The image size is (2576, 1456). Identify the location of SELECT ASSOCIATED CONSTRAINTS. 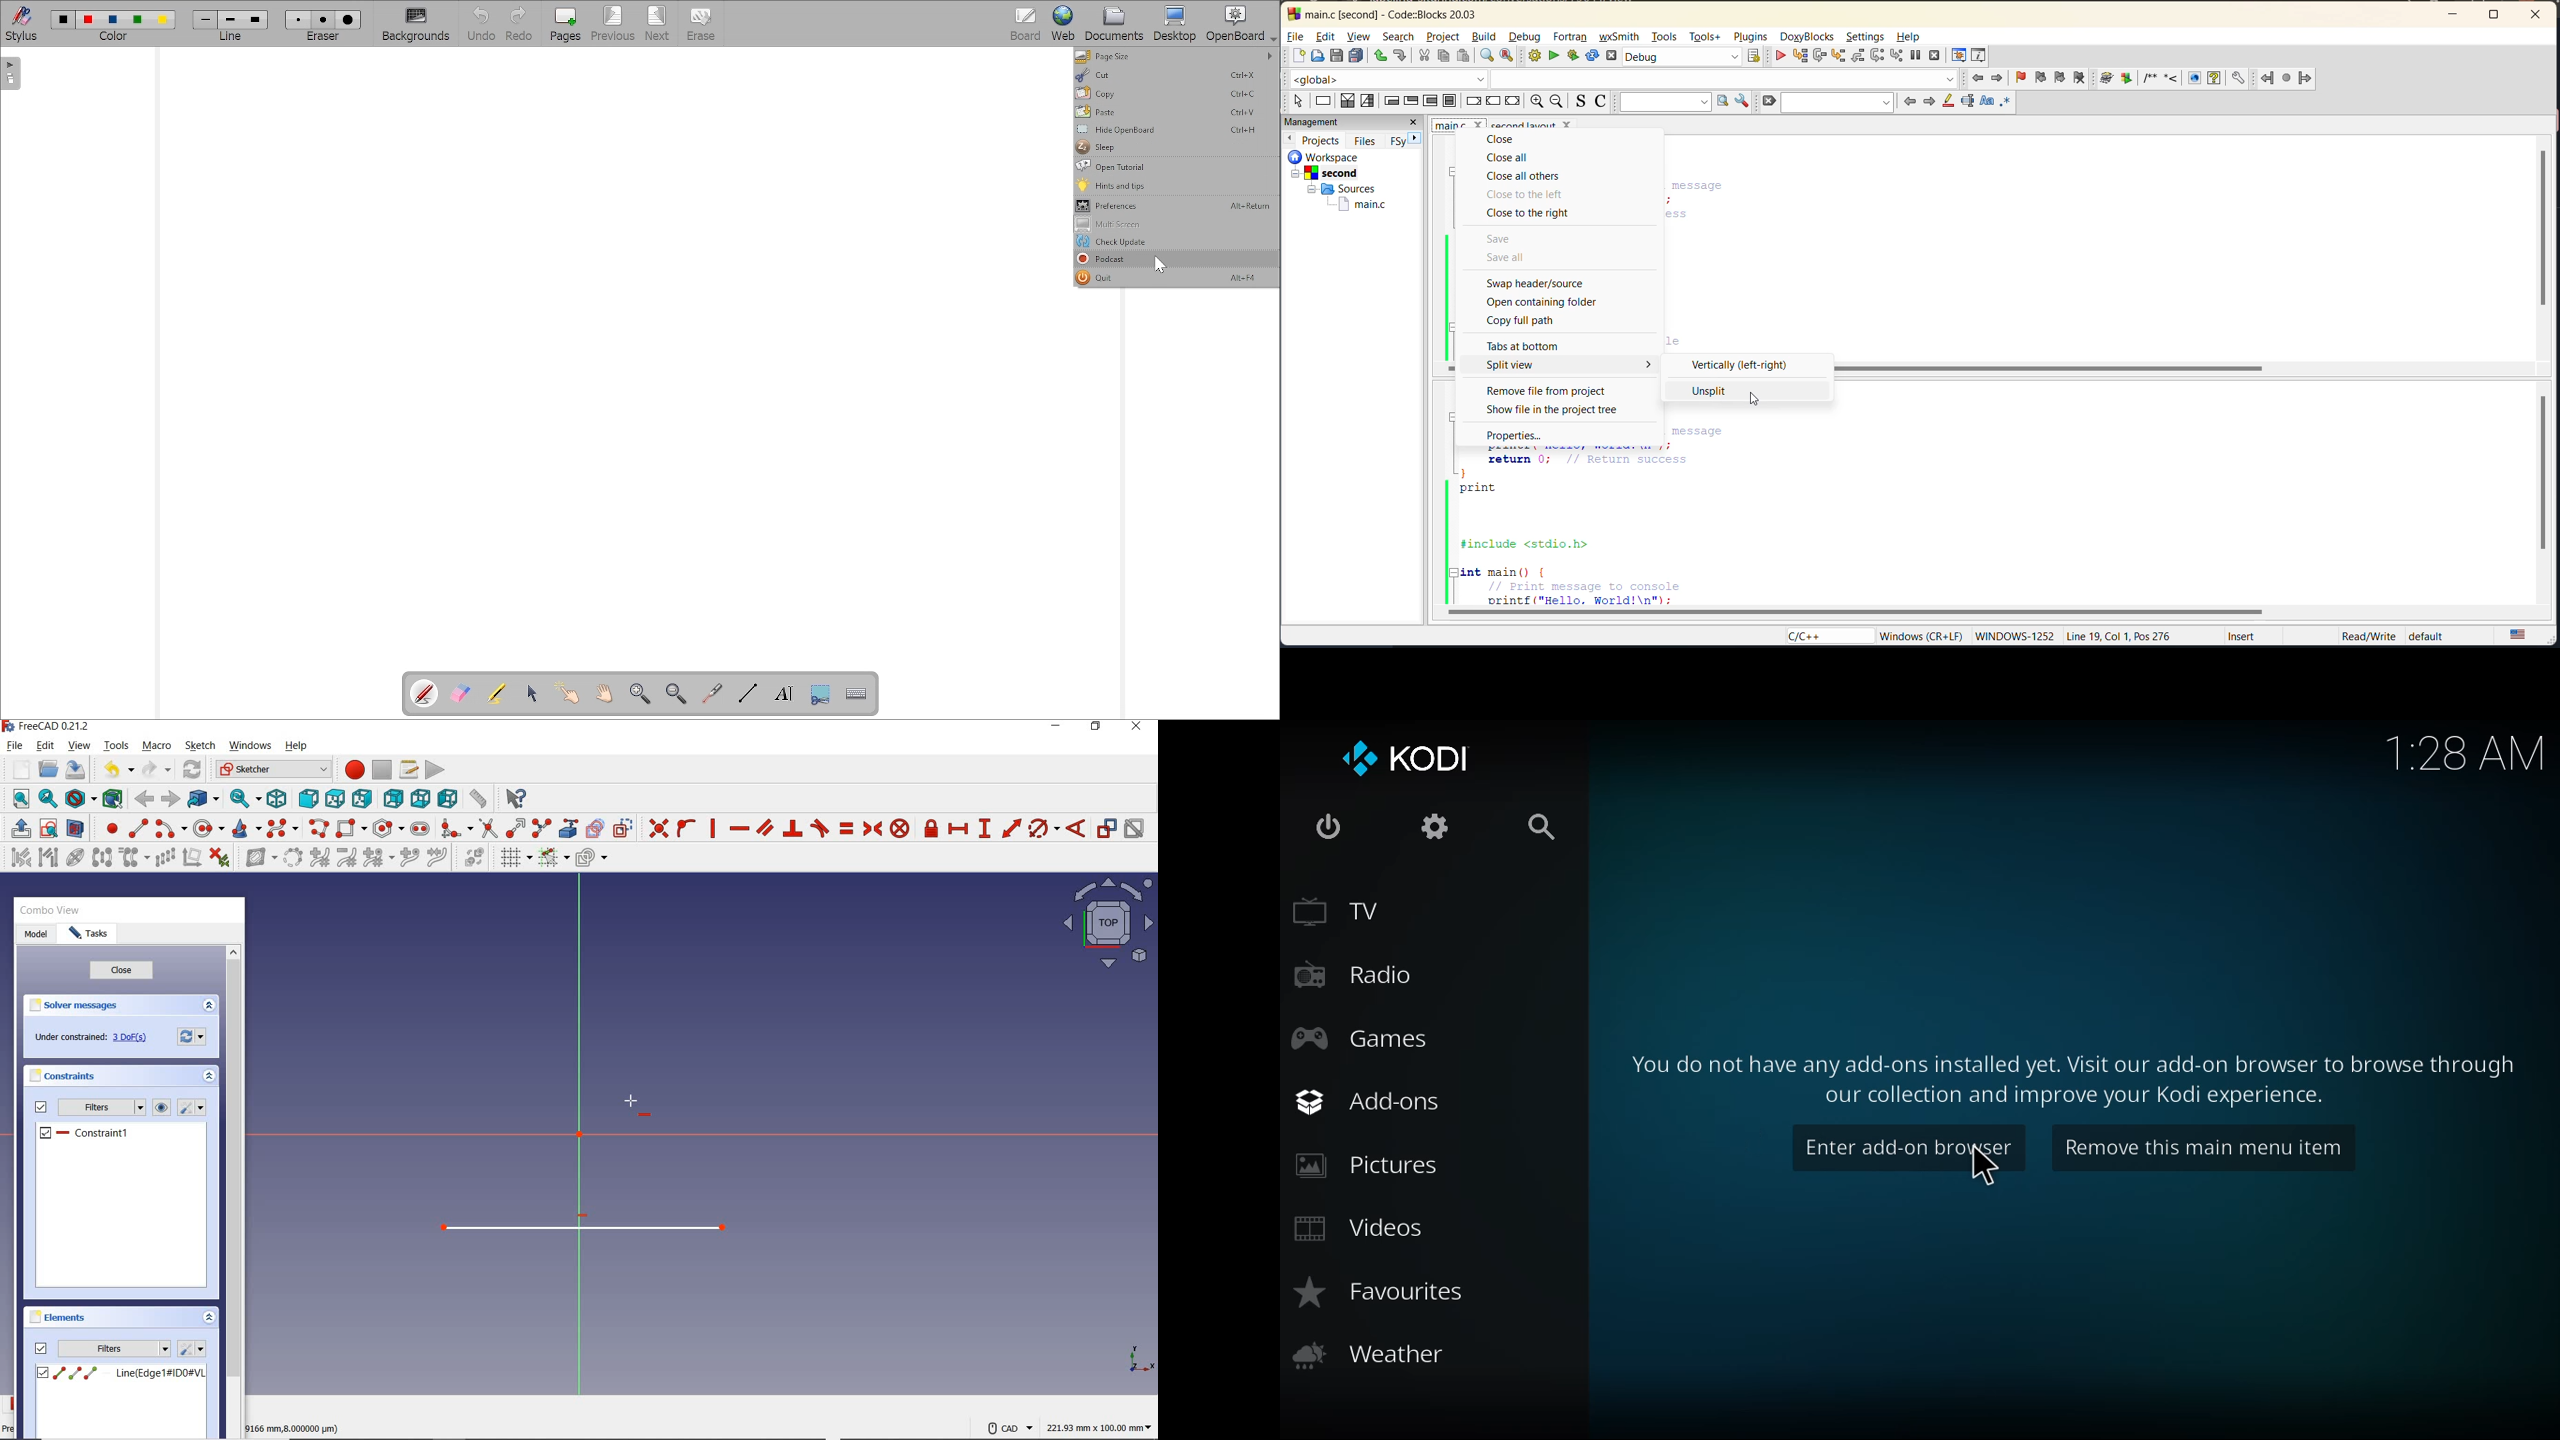
(18, 857).